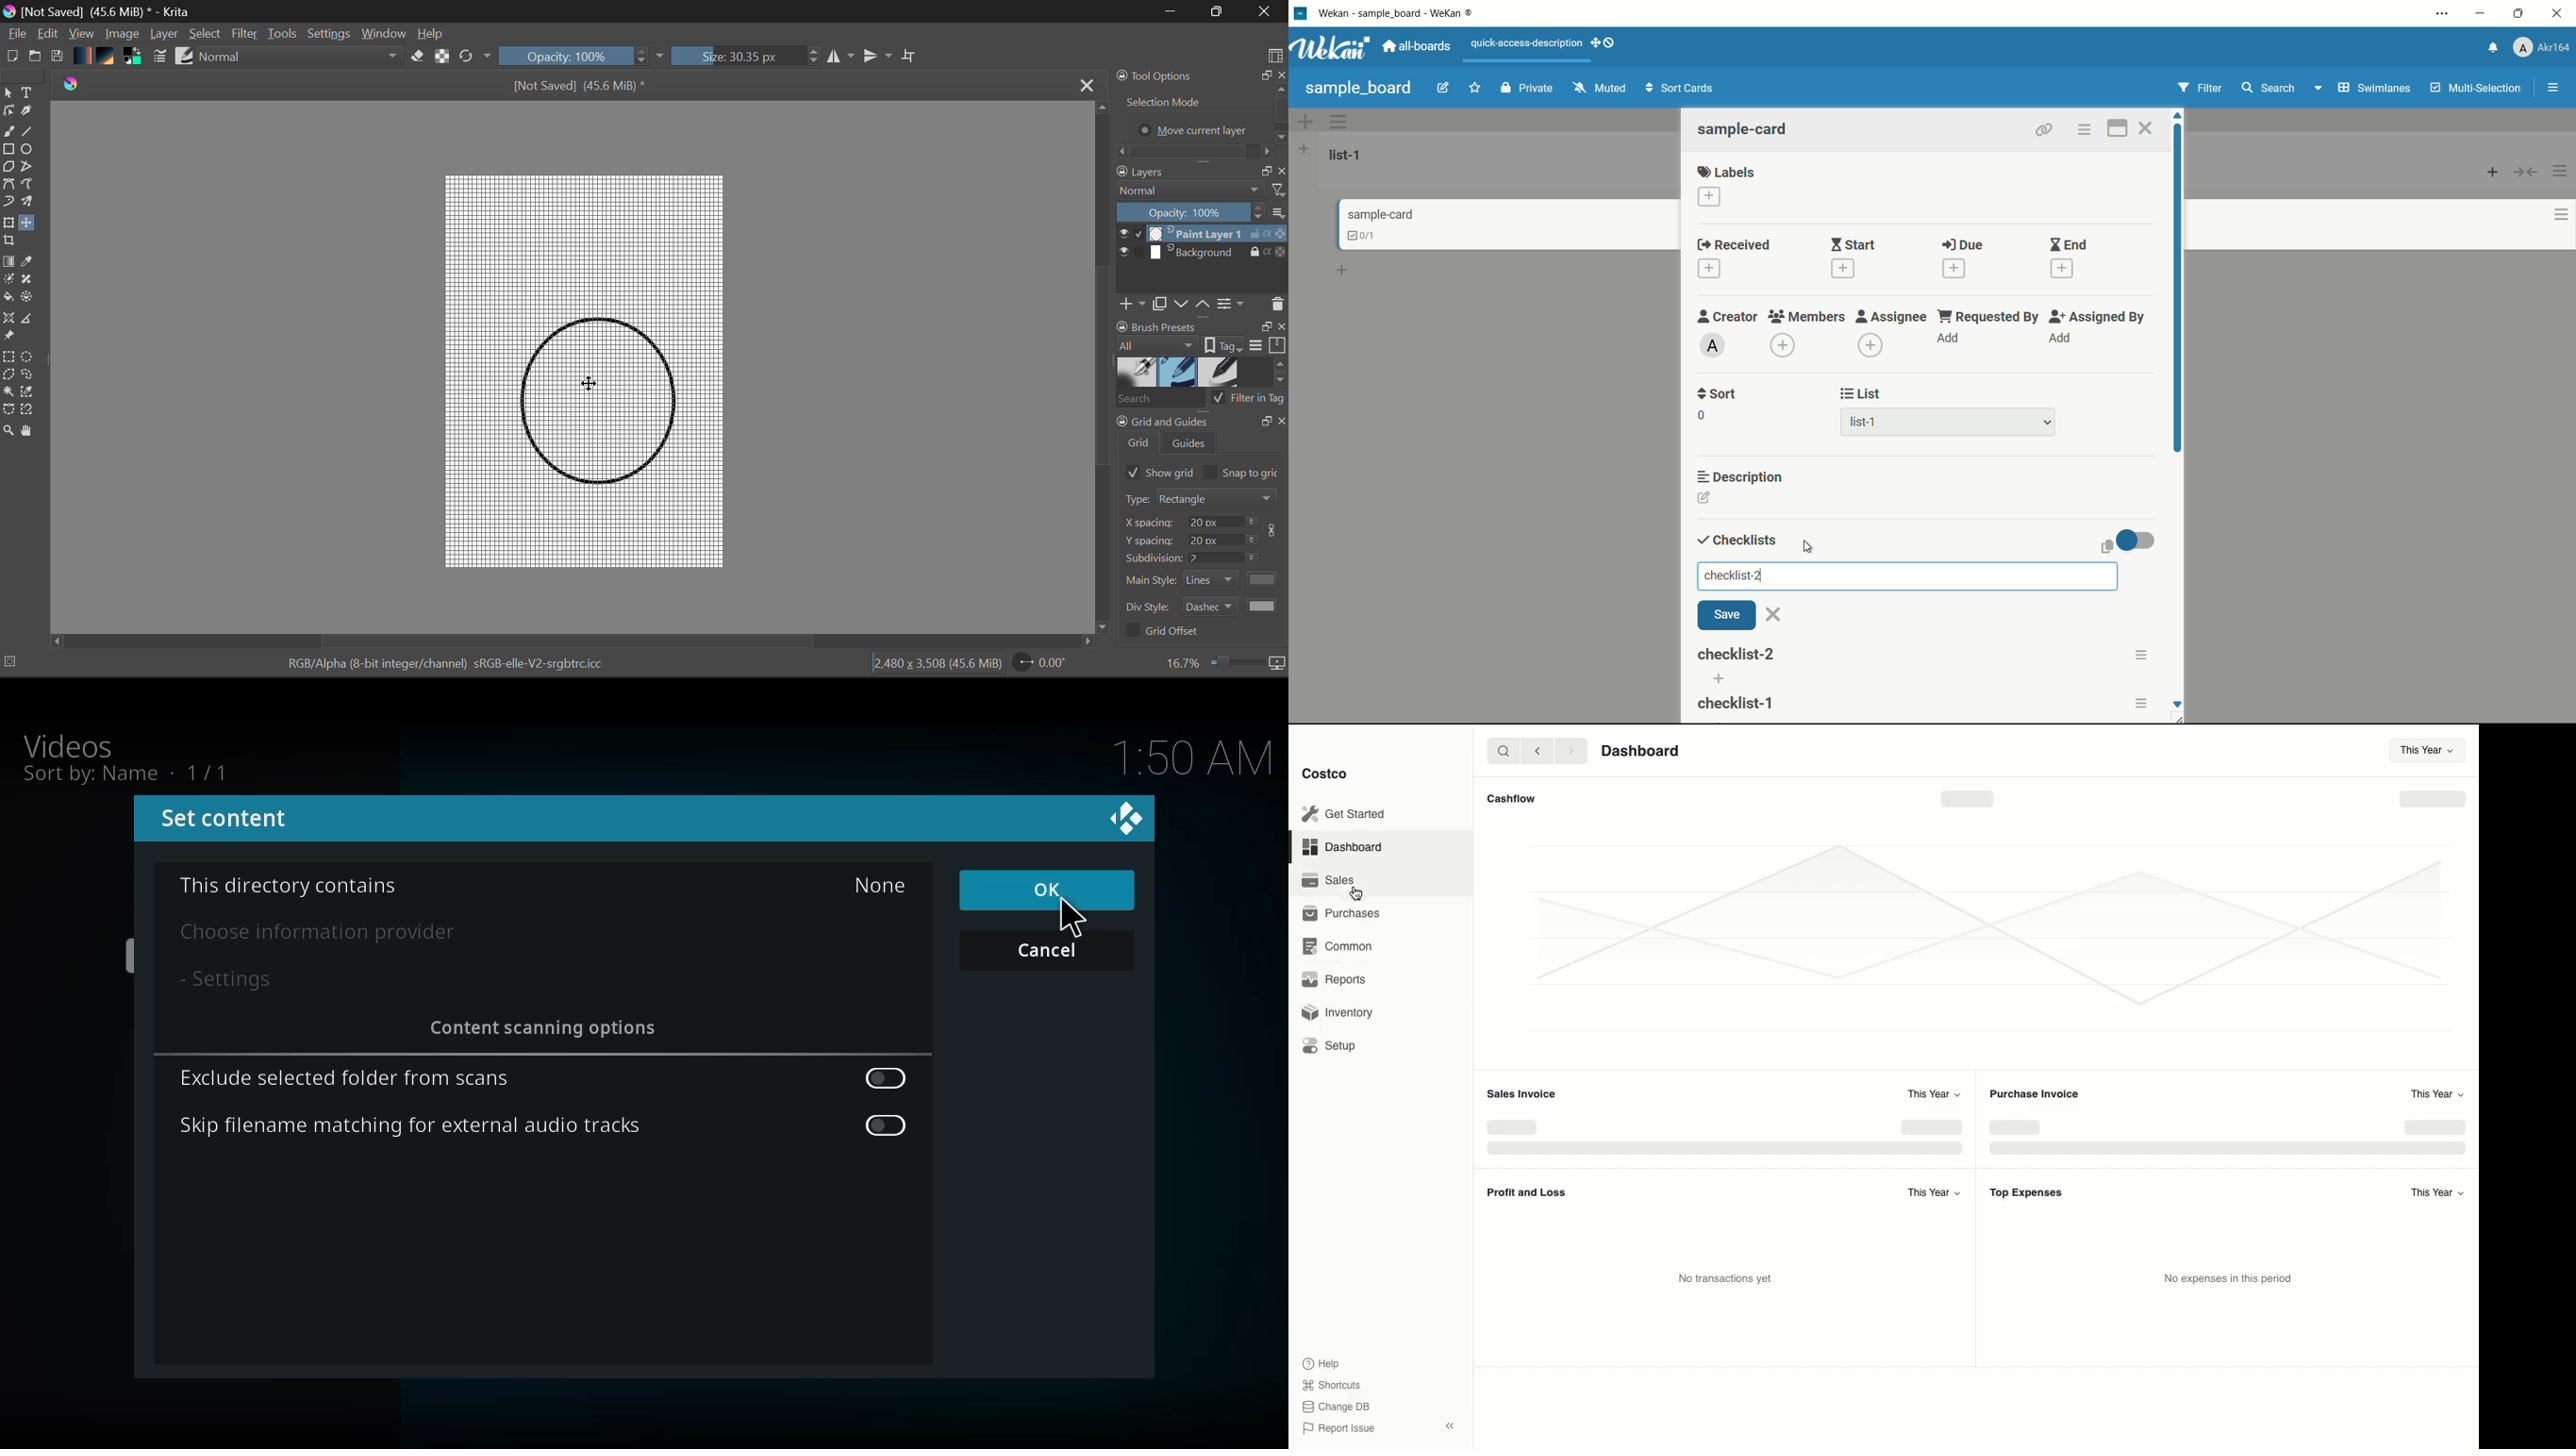 Image resolution: width=2576 pixels, height=1456 pixels. I want to click on Help, so click(1322, 1362).